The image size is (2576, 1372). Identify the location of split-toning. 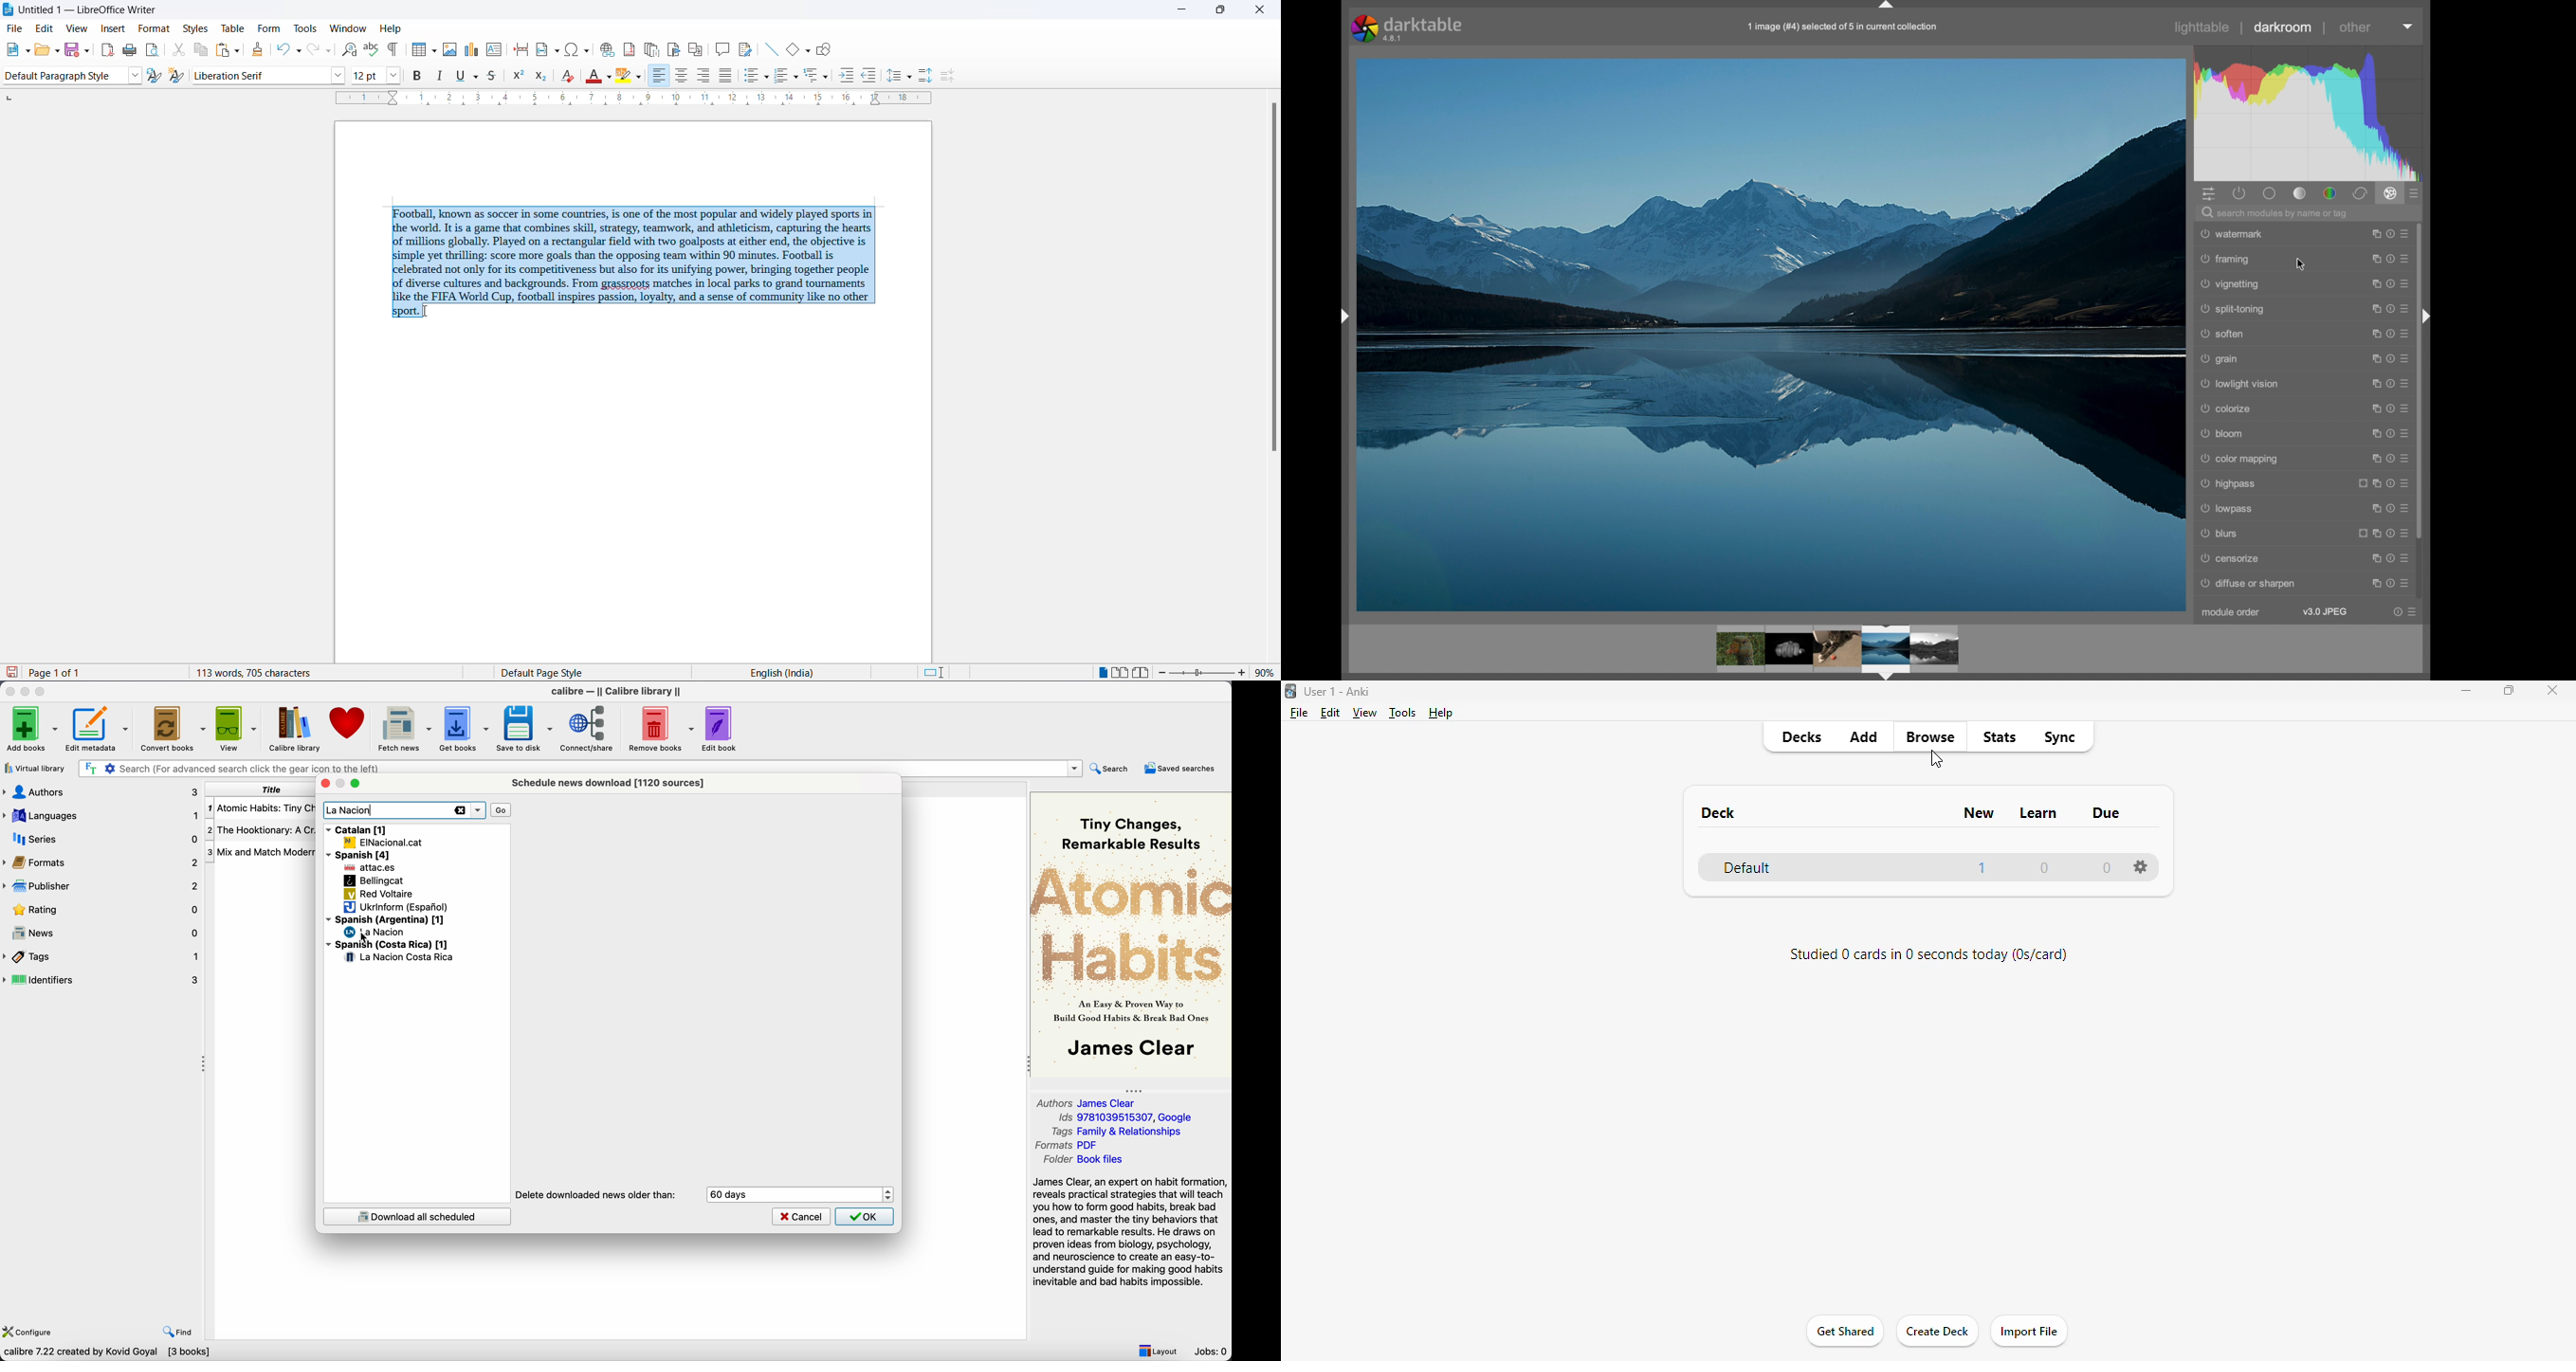
(2233, 310).